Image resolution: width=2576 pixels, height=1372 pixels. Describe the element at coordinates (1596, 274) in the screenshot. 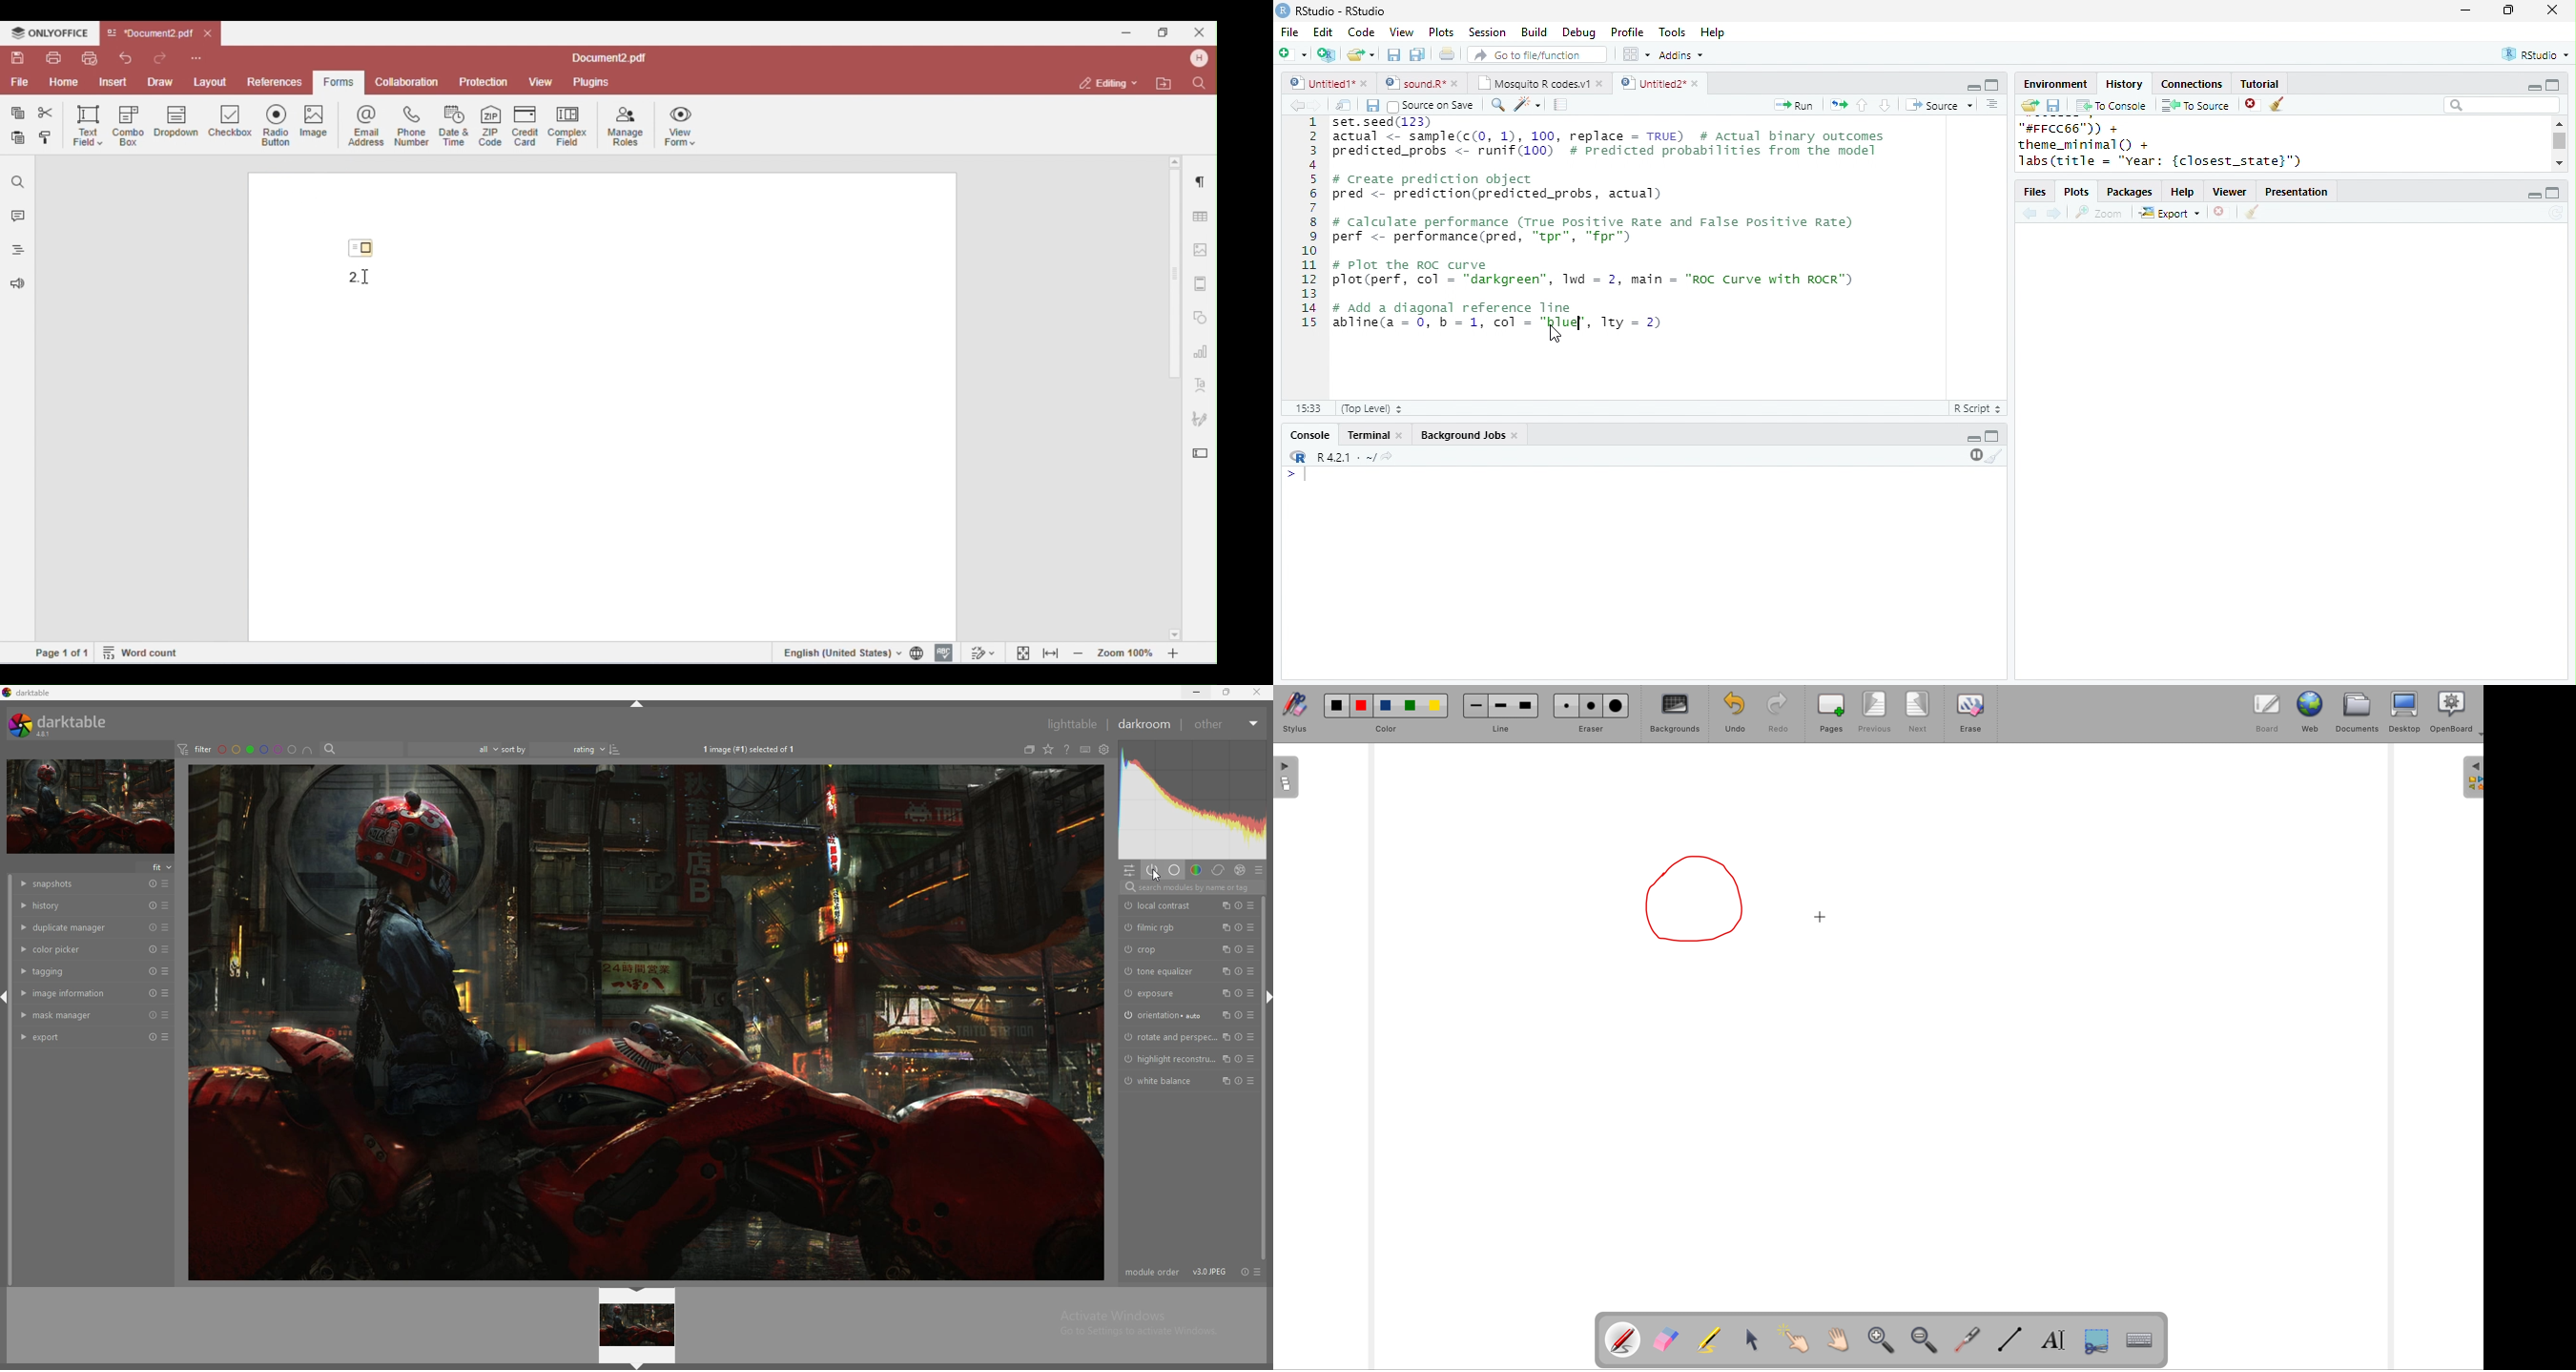

I see `# Plot the ROC curveplot(perf, col - "darkgreen”, 1wd = 2, main = "ROC Curve with ROCR")` at that location.